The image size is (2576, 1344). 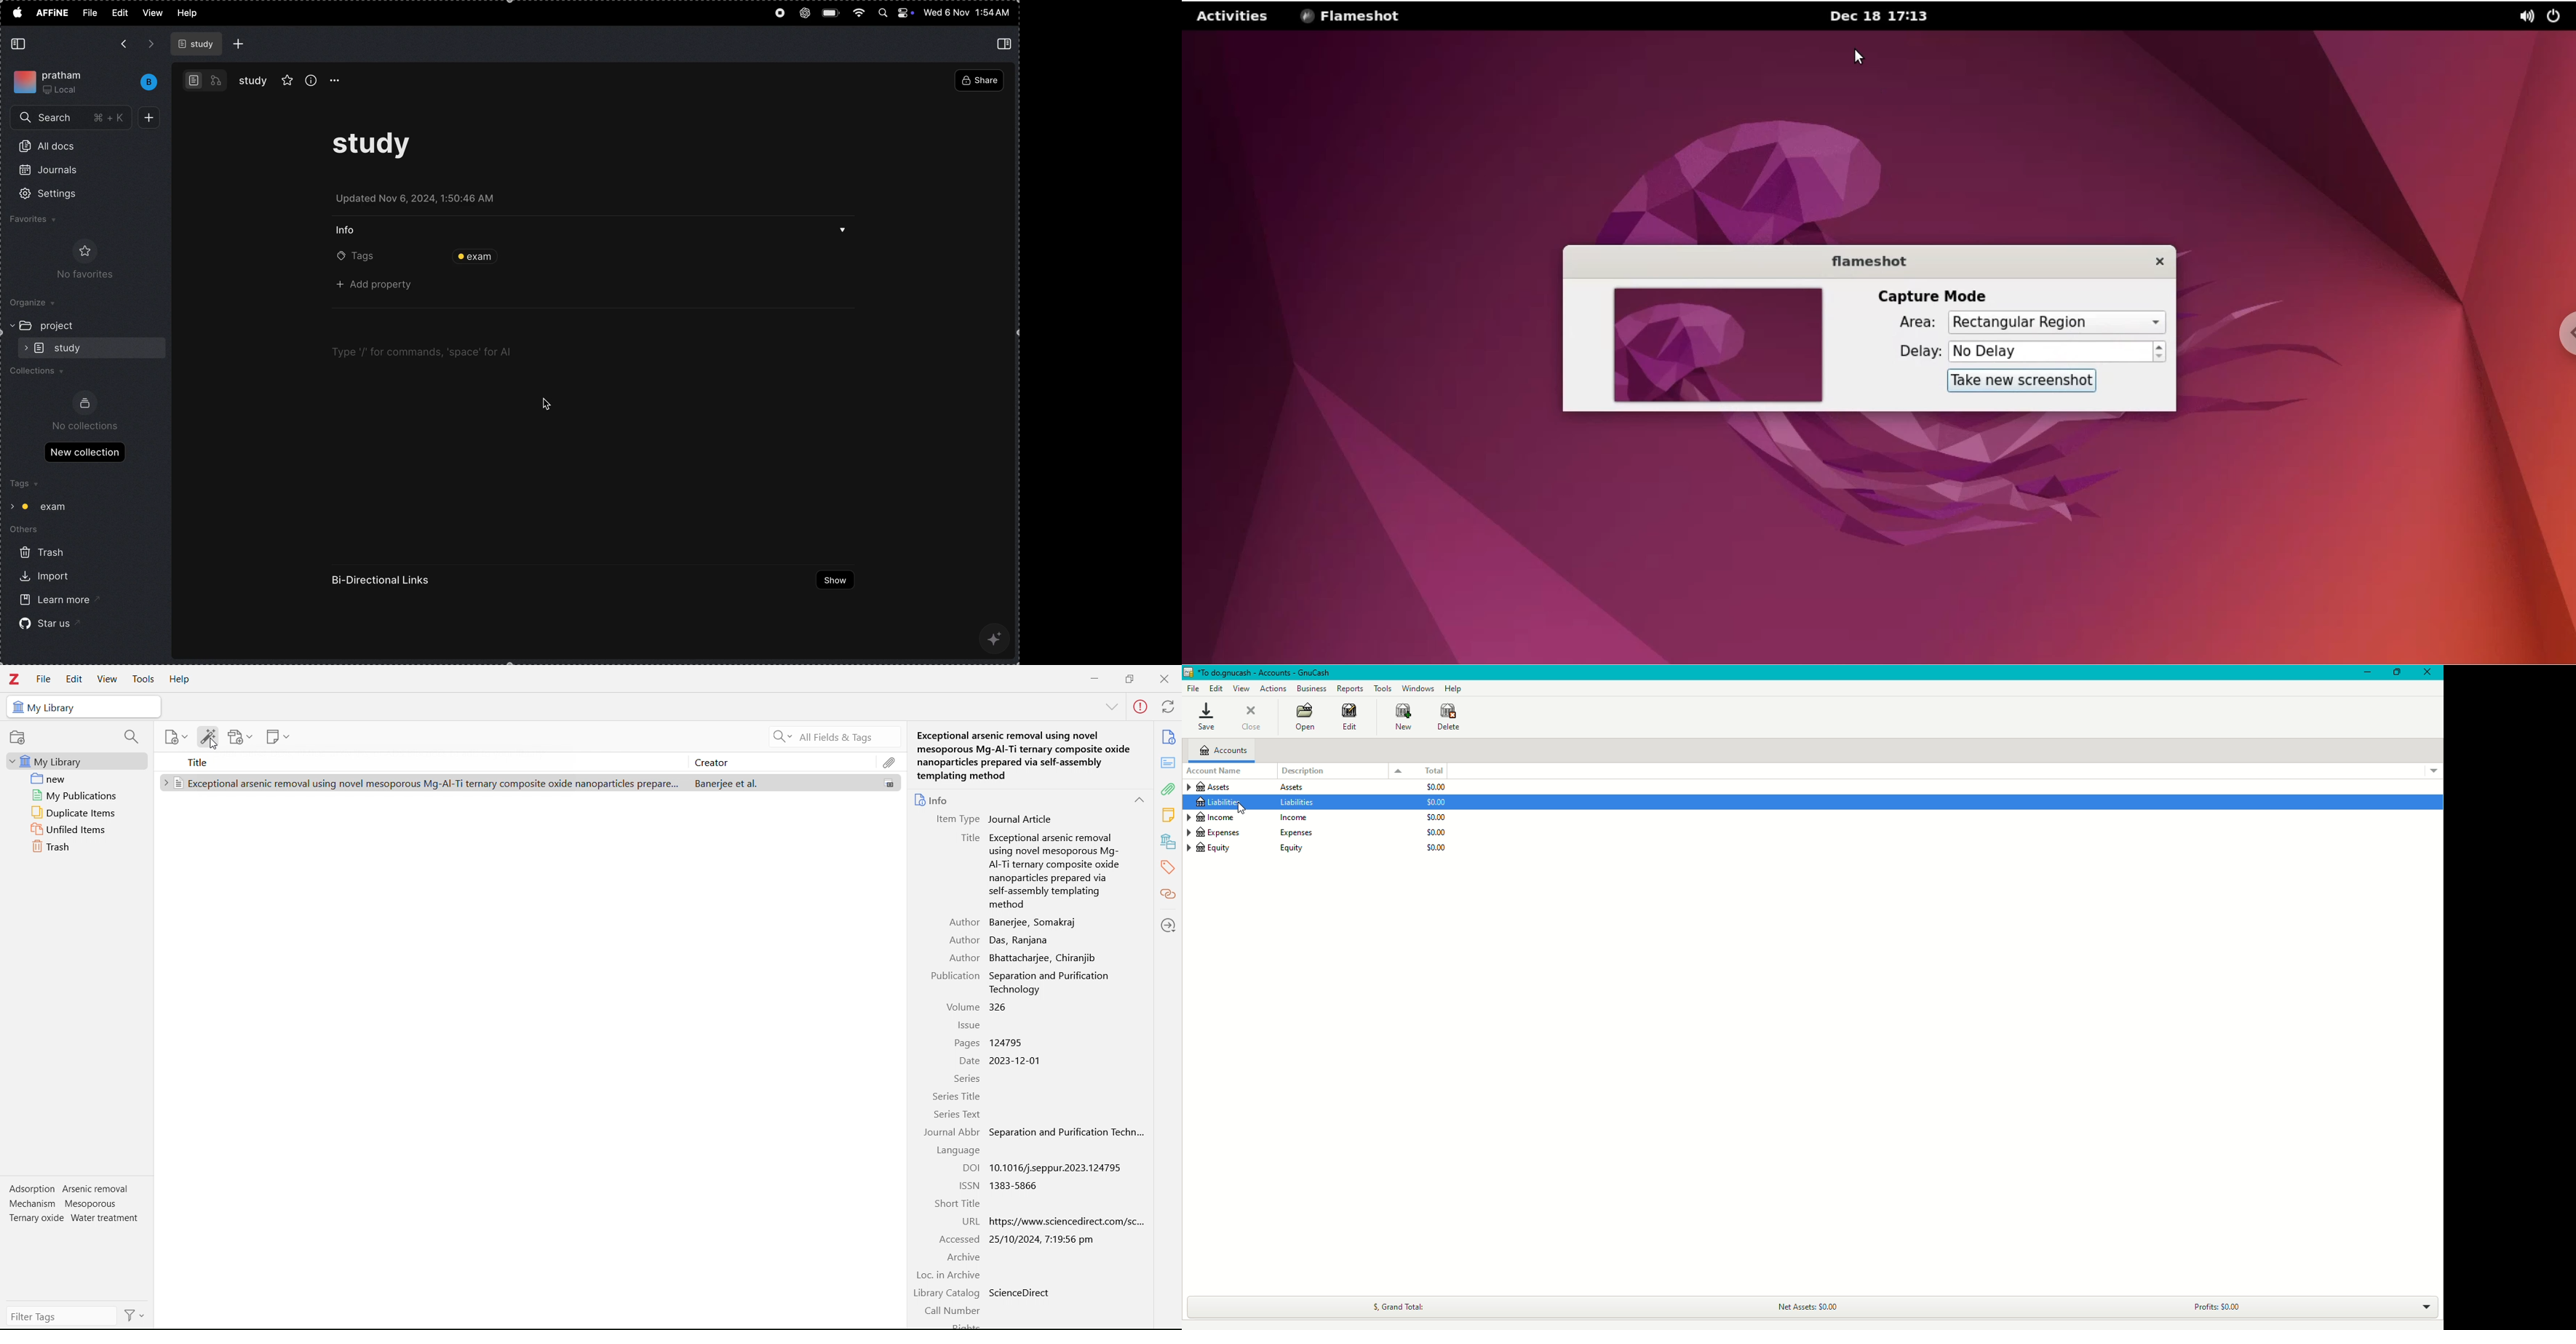 What do you see at coordinates (42, 373) in the screenshot?
I see `collections` at bounding box center [42, 373].